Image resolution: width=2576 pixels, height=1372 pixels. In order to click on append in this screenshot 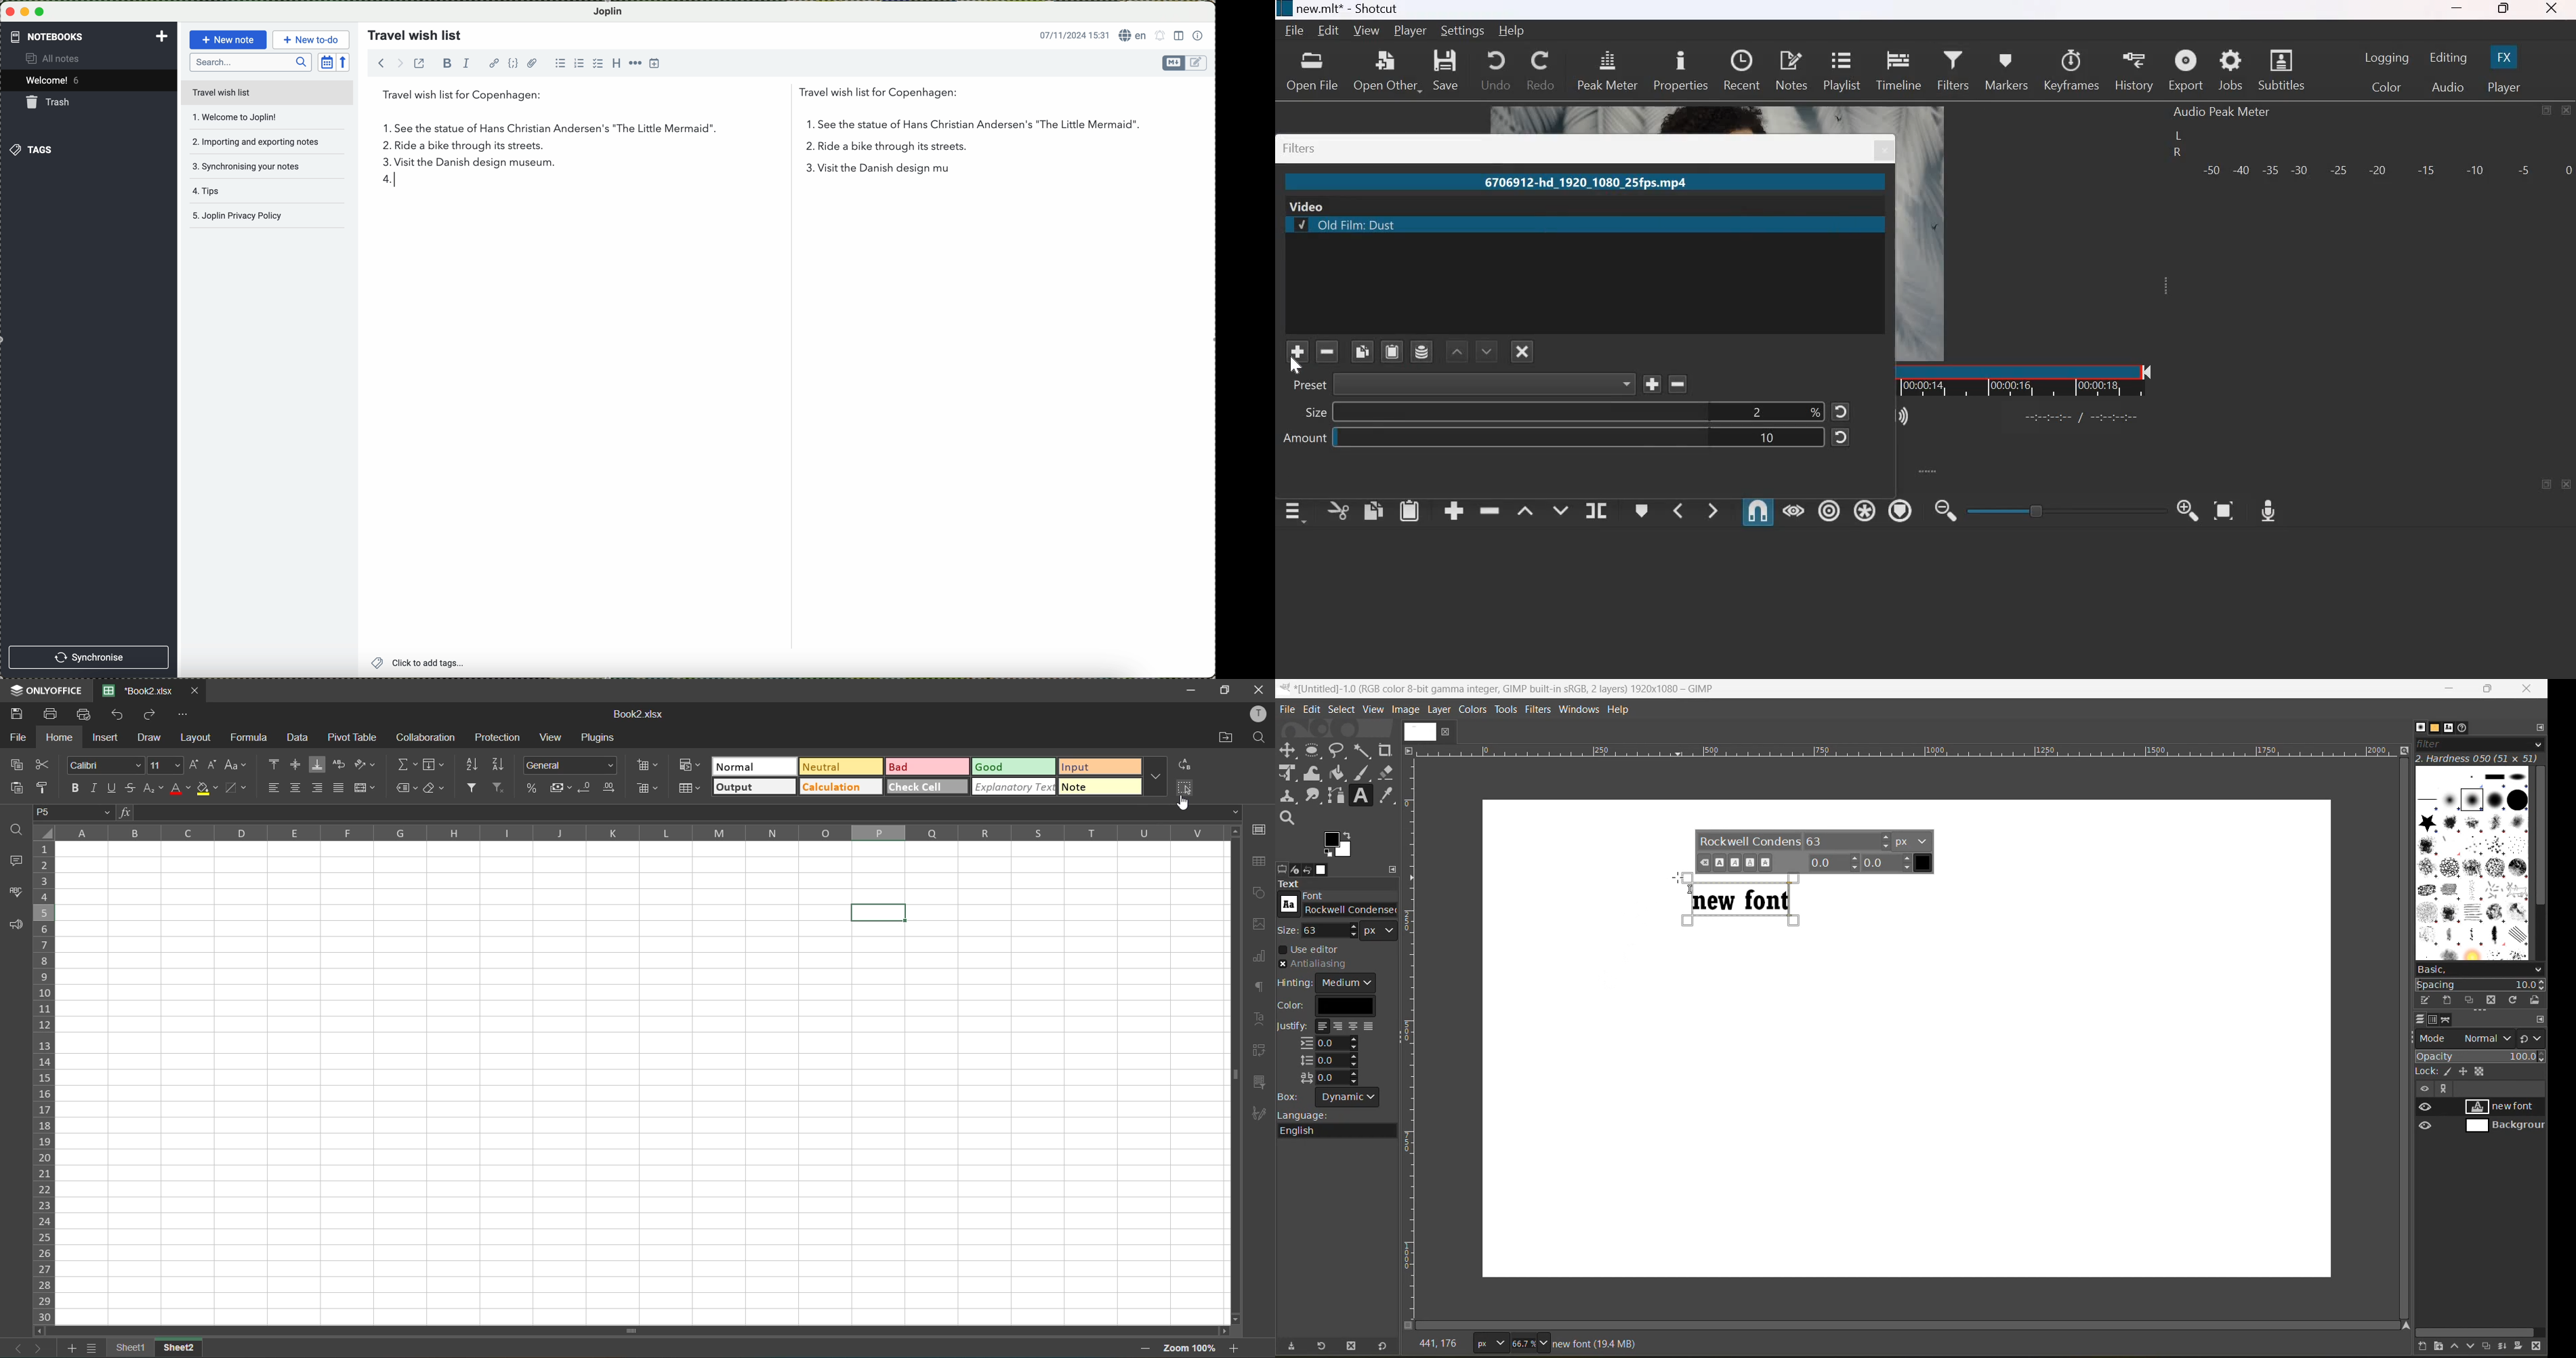, I will do `click(1454, 512)`.